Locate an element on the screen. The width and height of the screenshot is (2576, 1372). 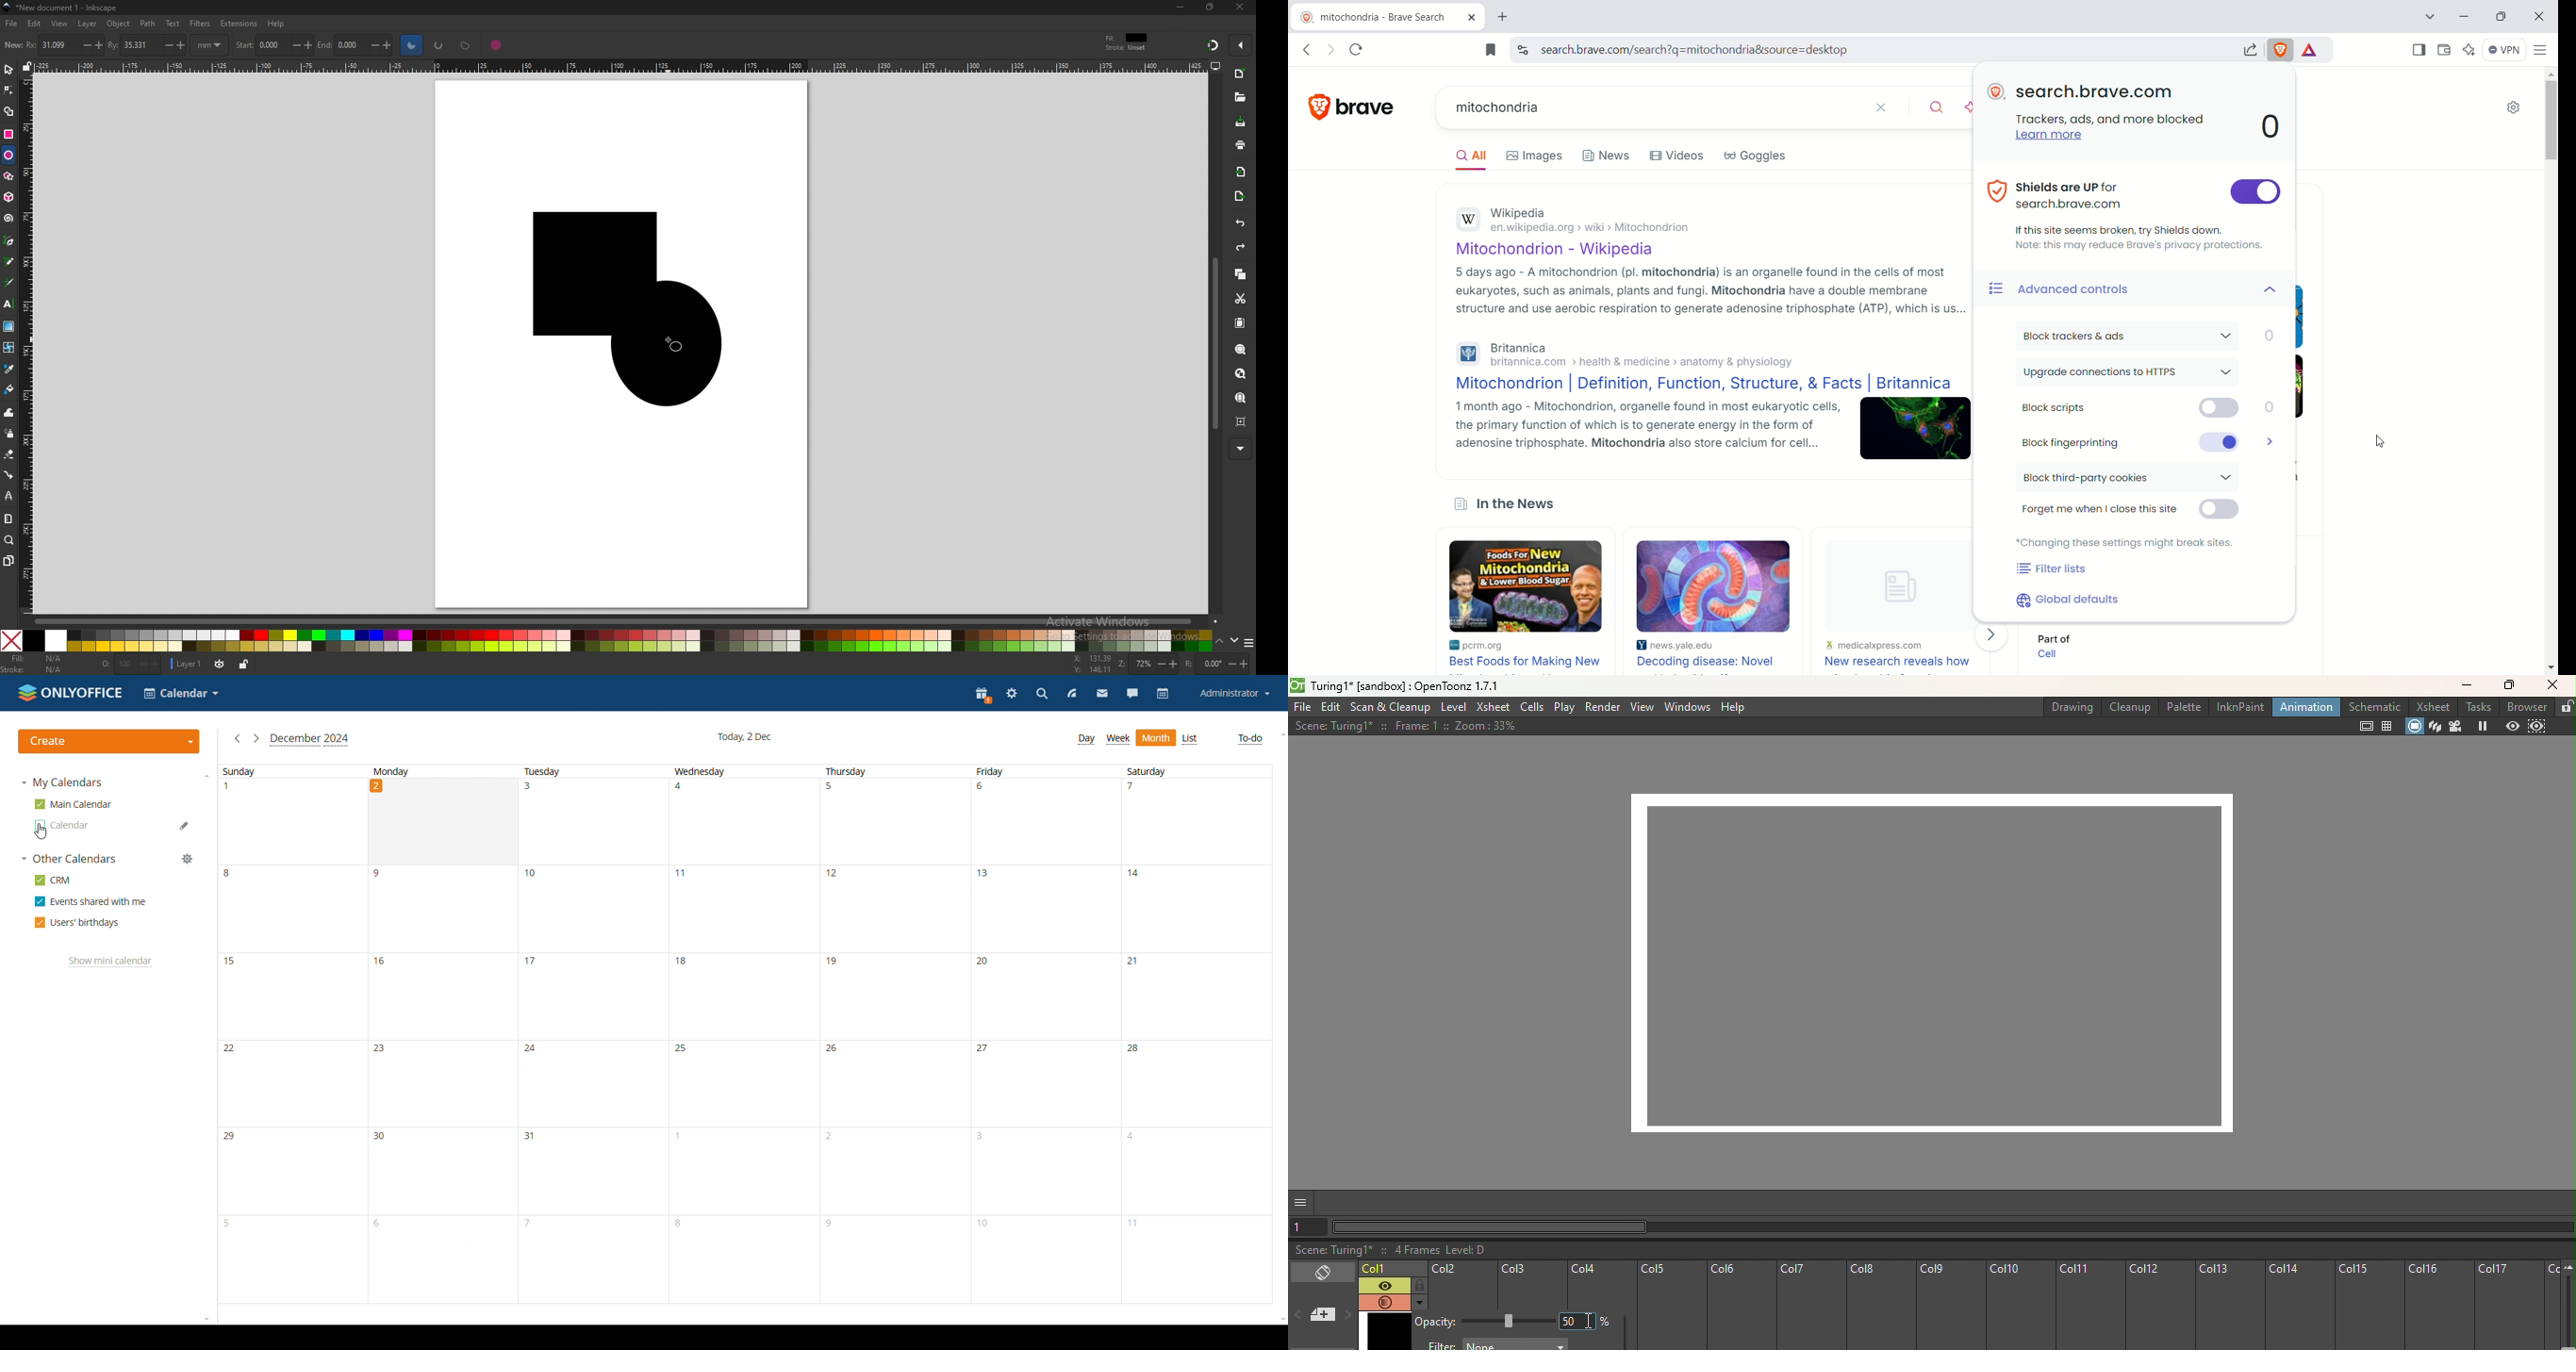
3d View is located at coordinates (2435, 726).